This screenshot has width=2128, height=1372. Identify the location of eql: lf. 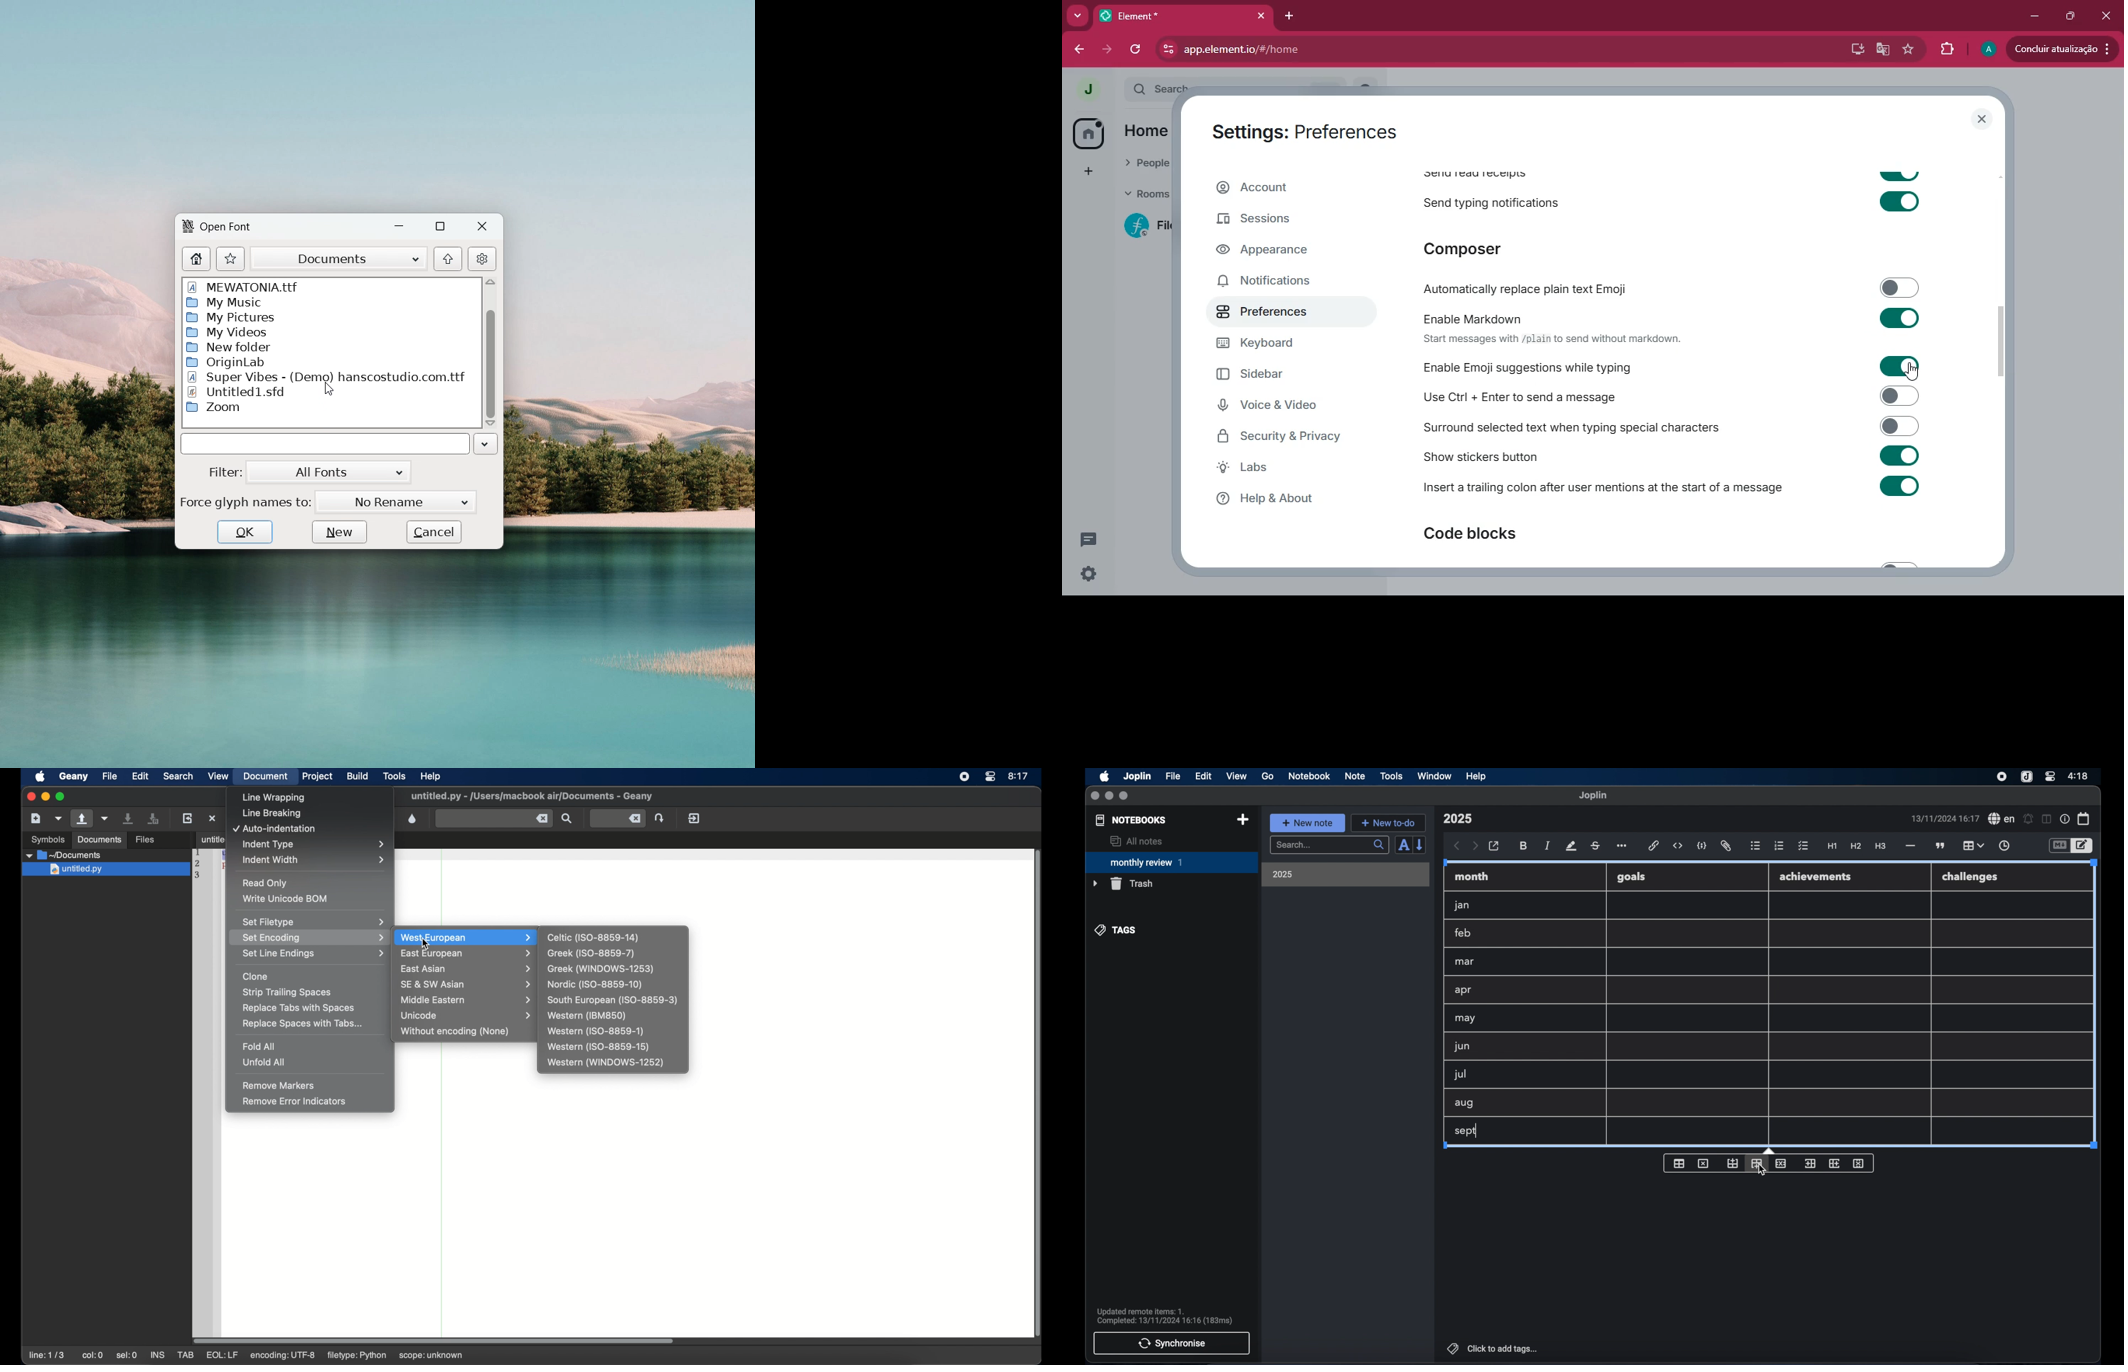
(283, 1355).